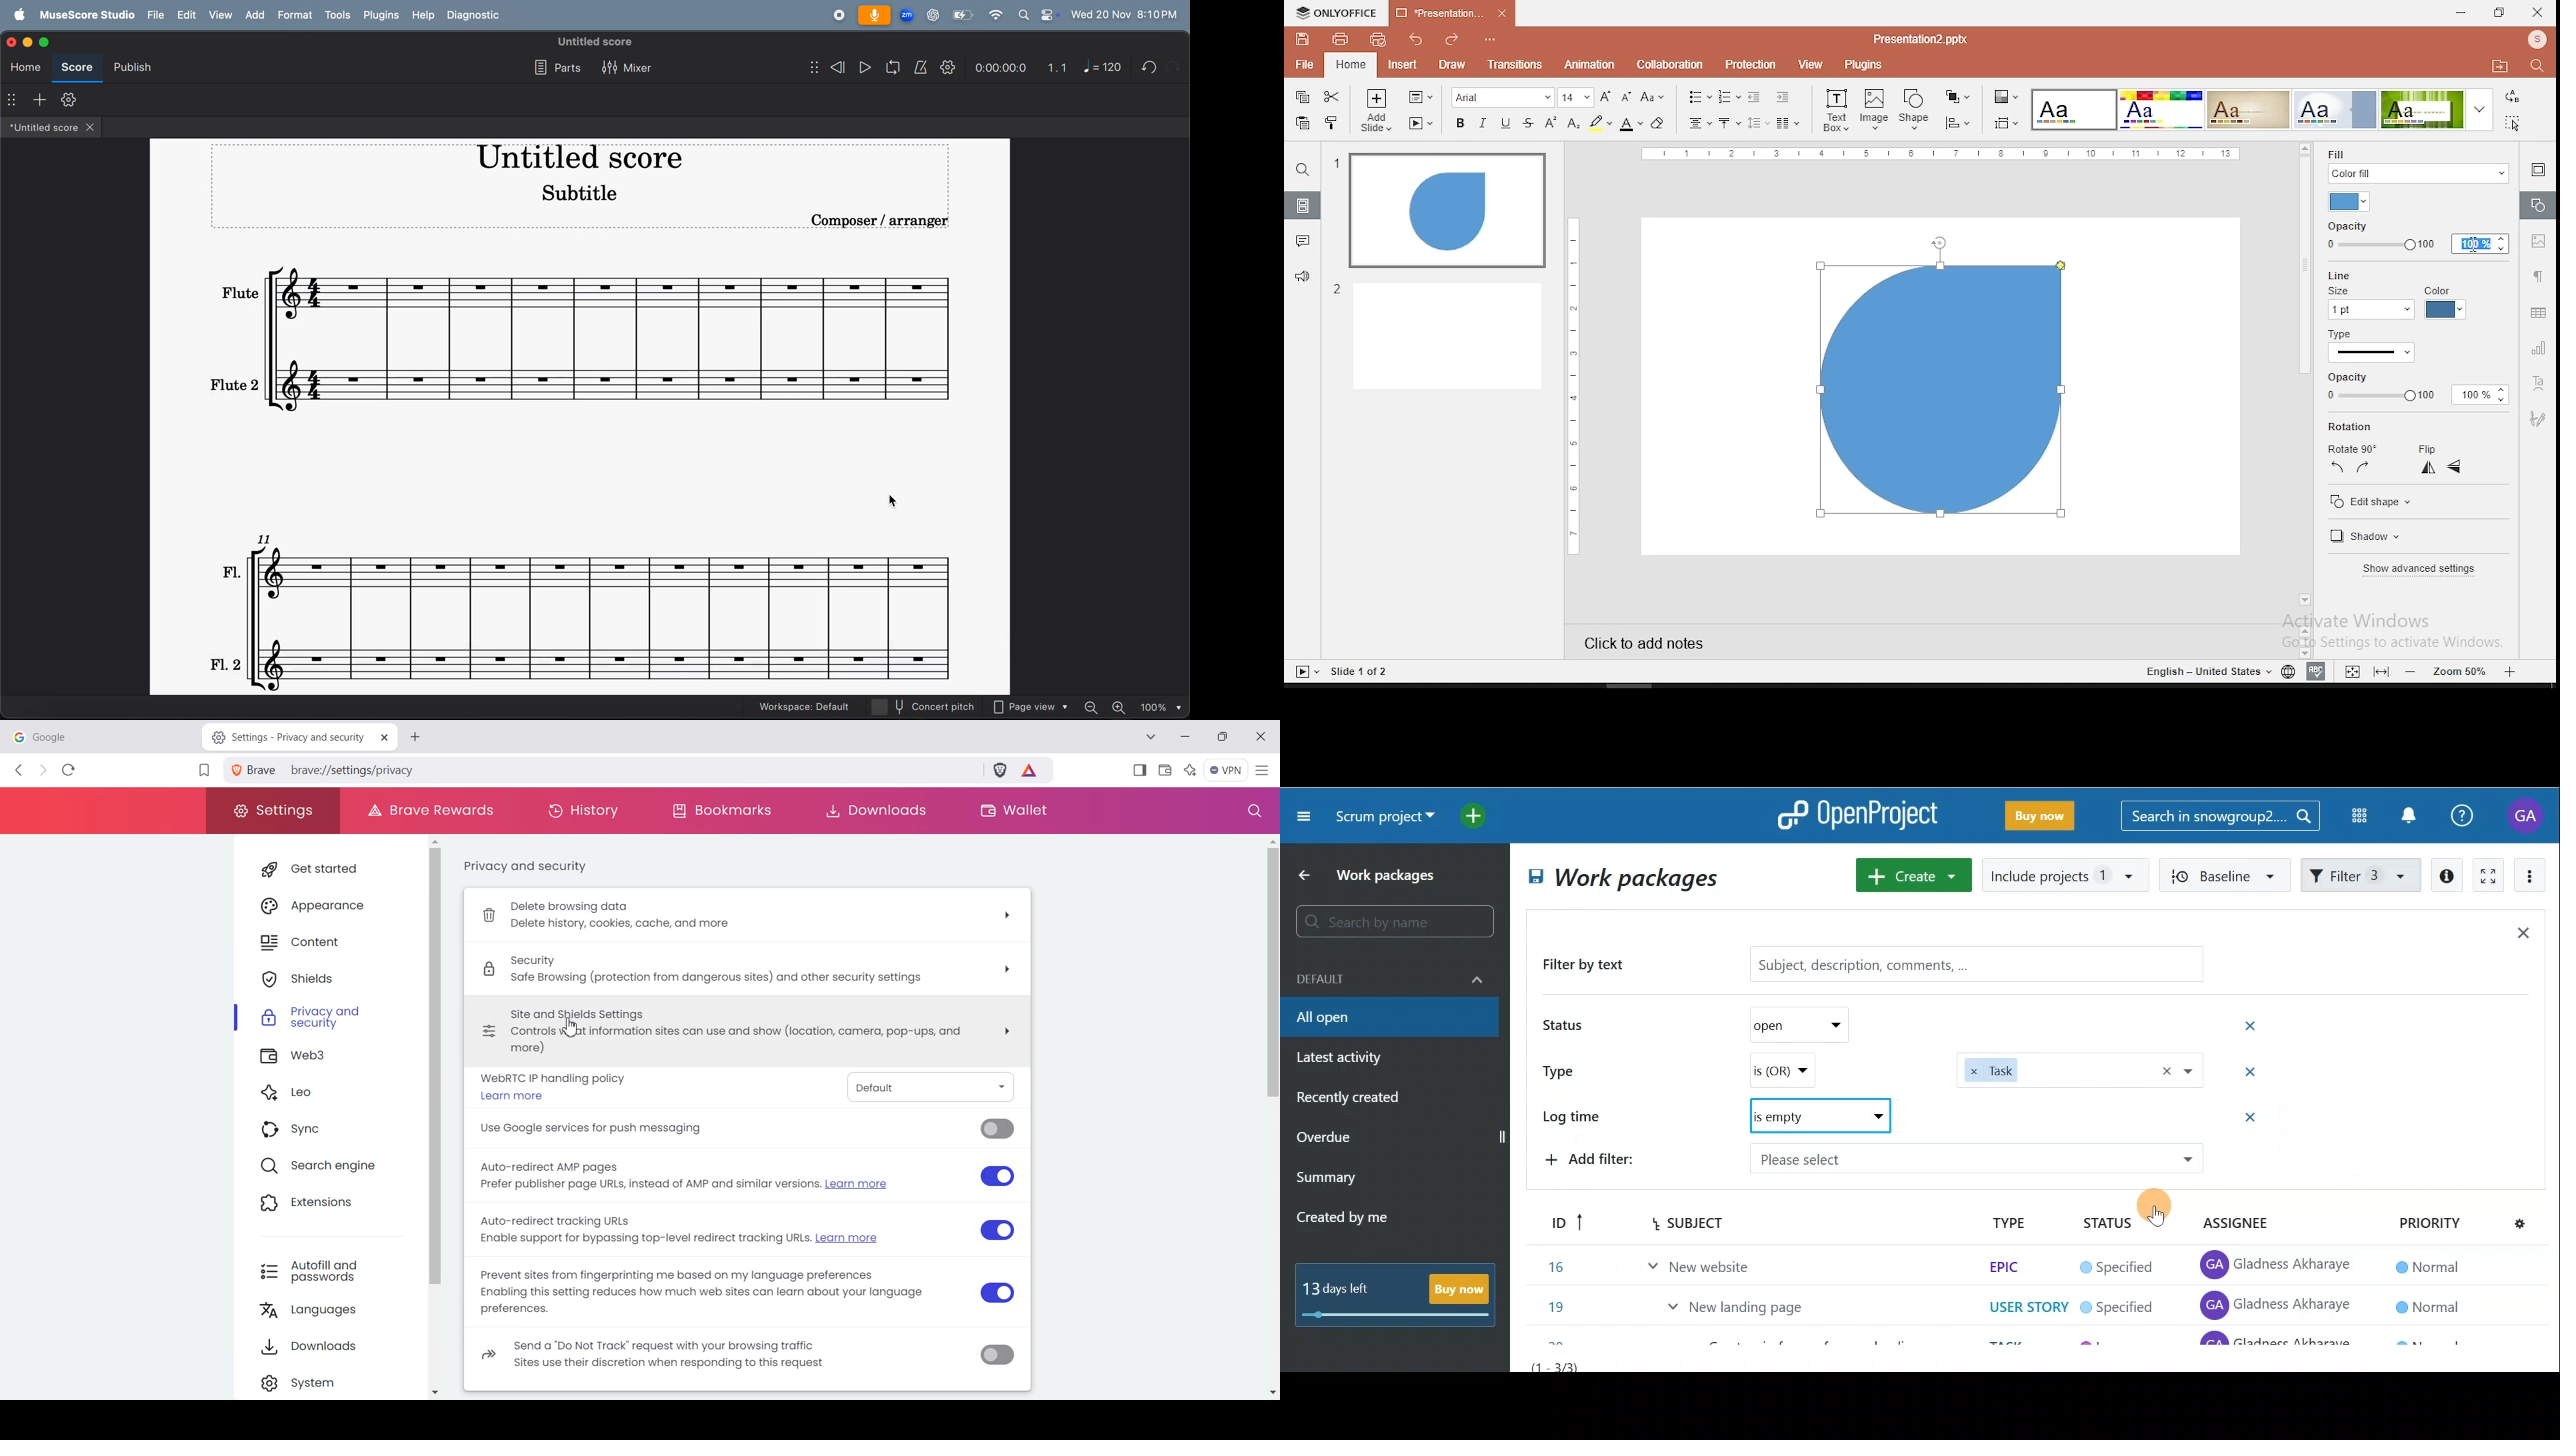 The height and width of the screenshot is (1456, 2576). Describe the element at coordinates (1810, 64) in the screenshot. I see `view` at that location.